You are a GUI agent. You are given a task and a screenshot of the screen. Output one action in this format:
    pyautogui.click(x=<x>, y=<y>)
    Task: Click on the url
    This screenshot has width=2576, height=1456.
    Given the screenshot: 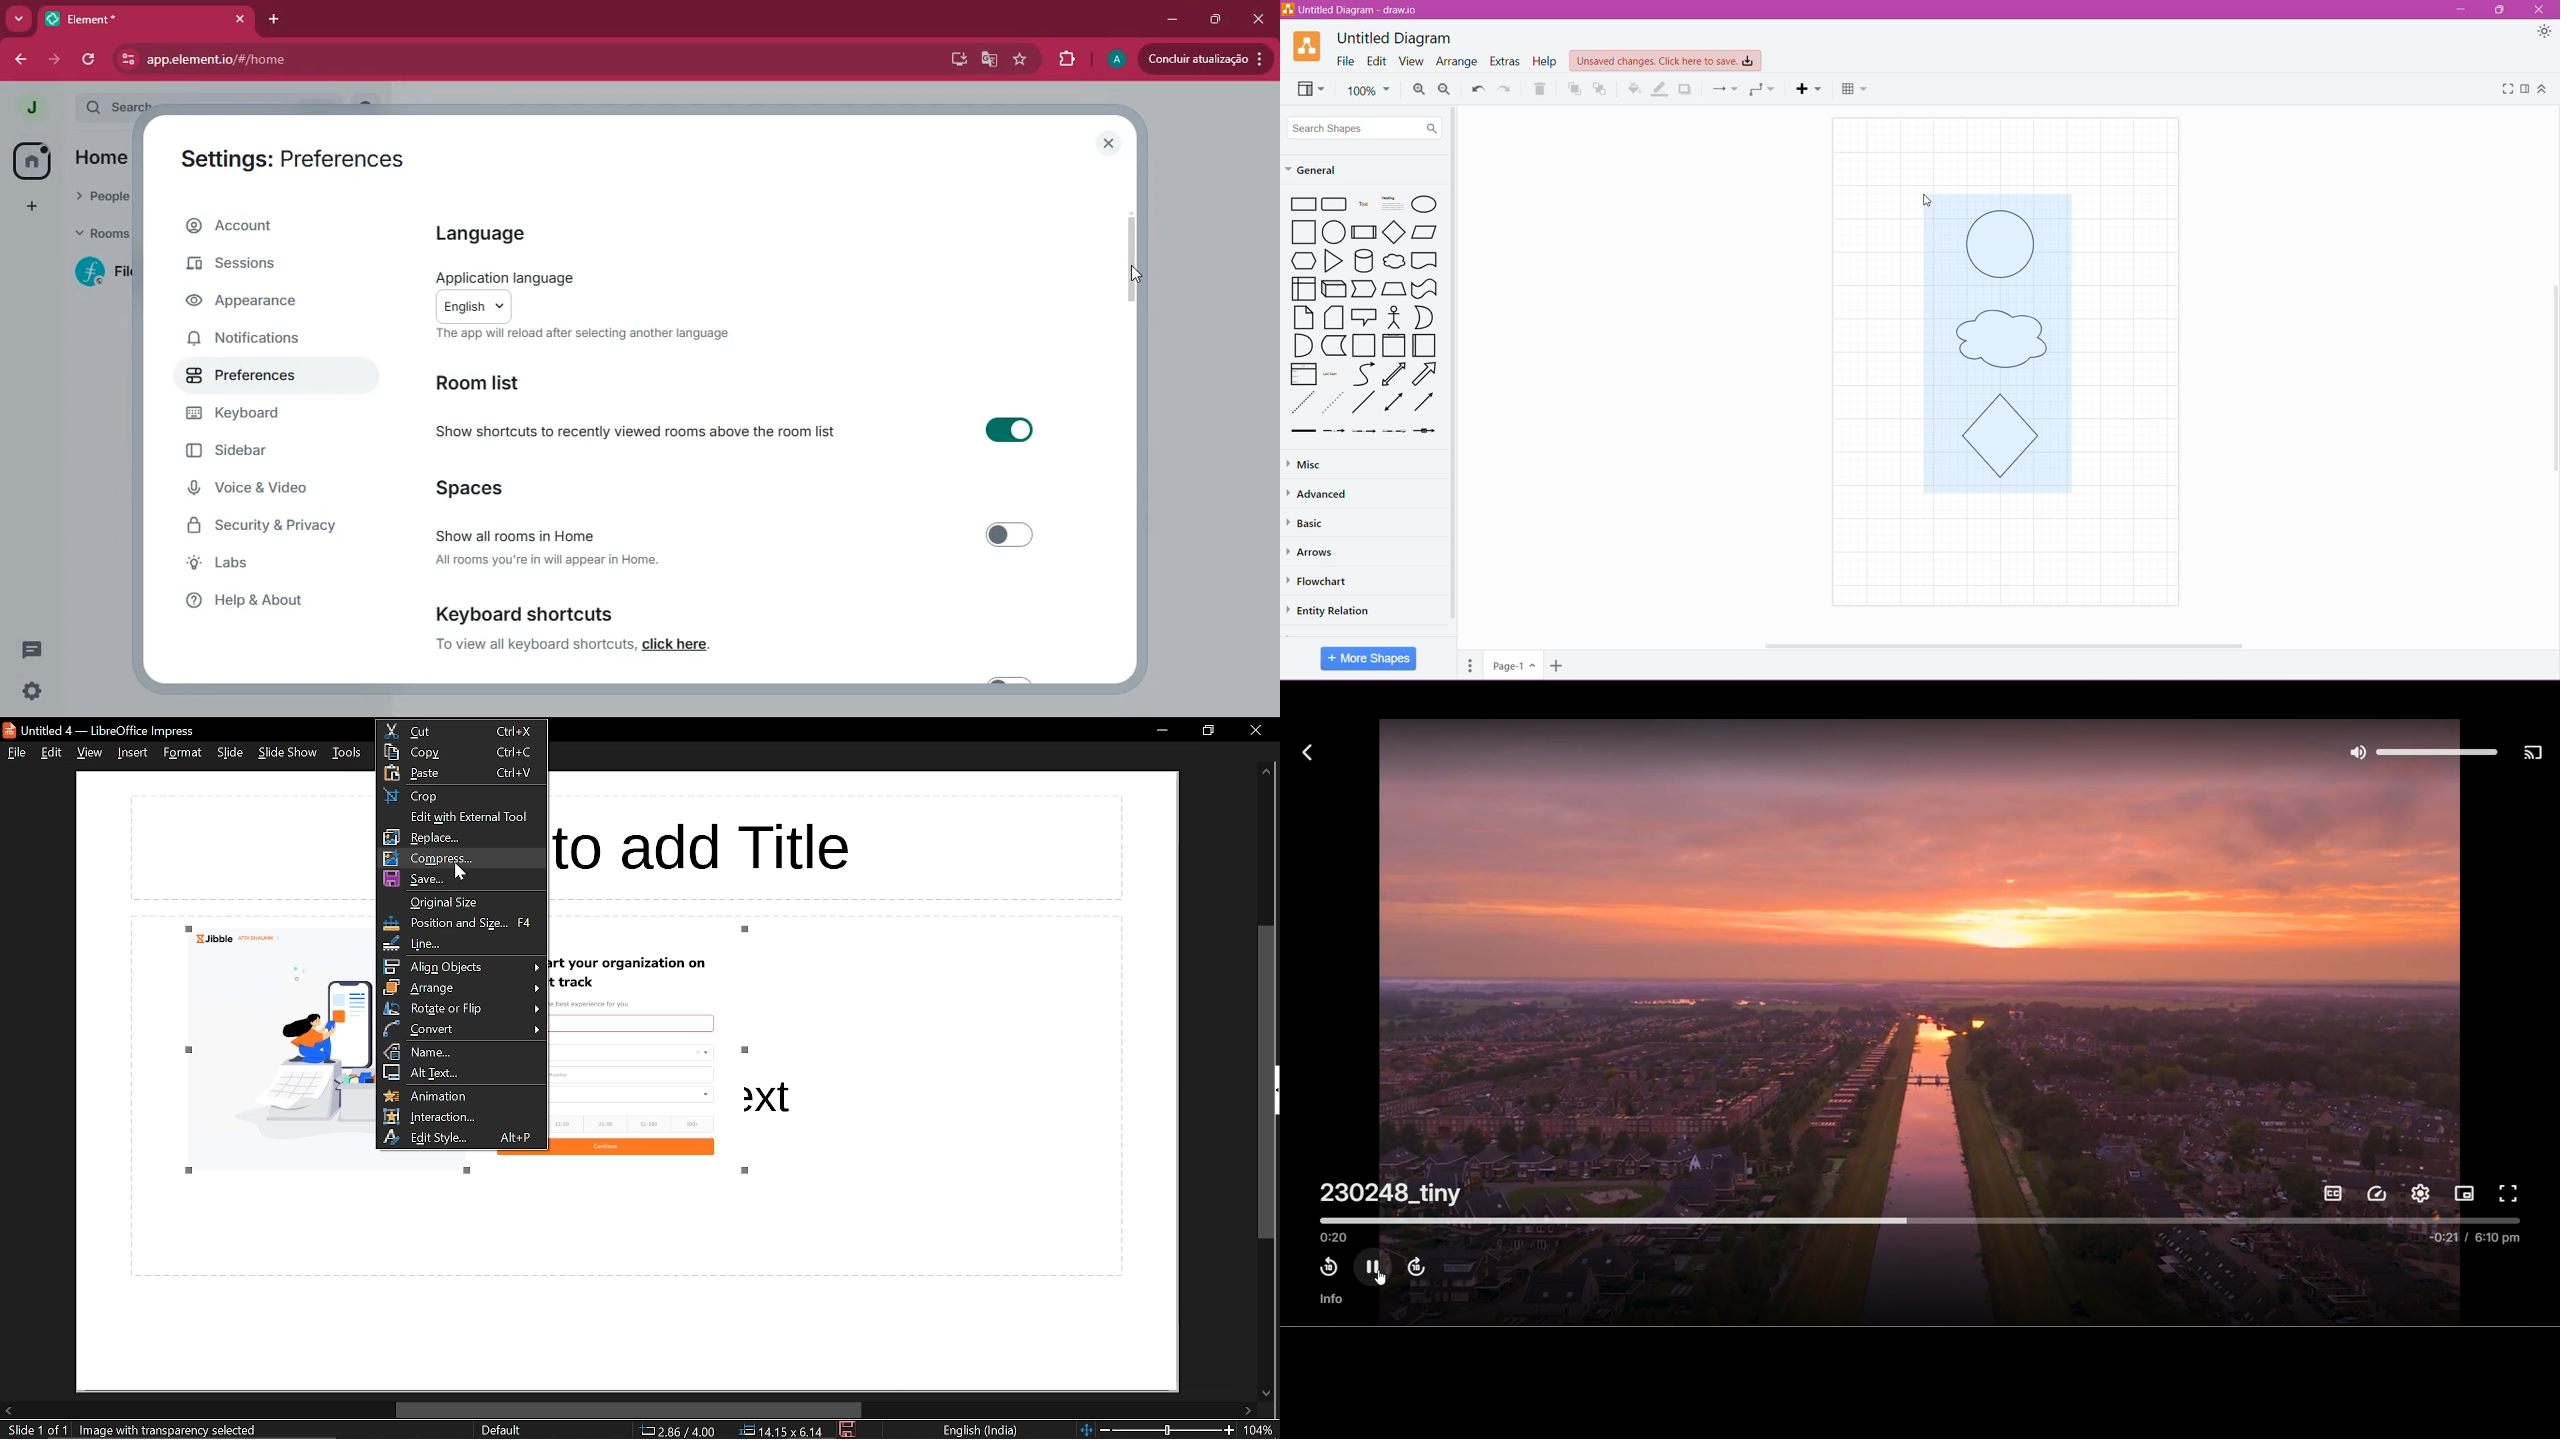 What is the action you would take?
    pyautogui.click(x=271, y=60)
    